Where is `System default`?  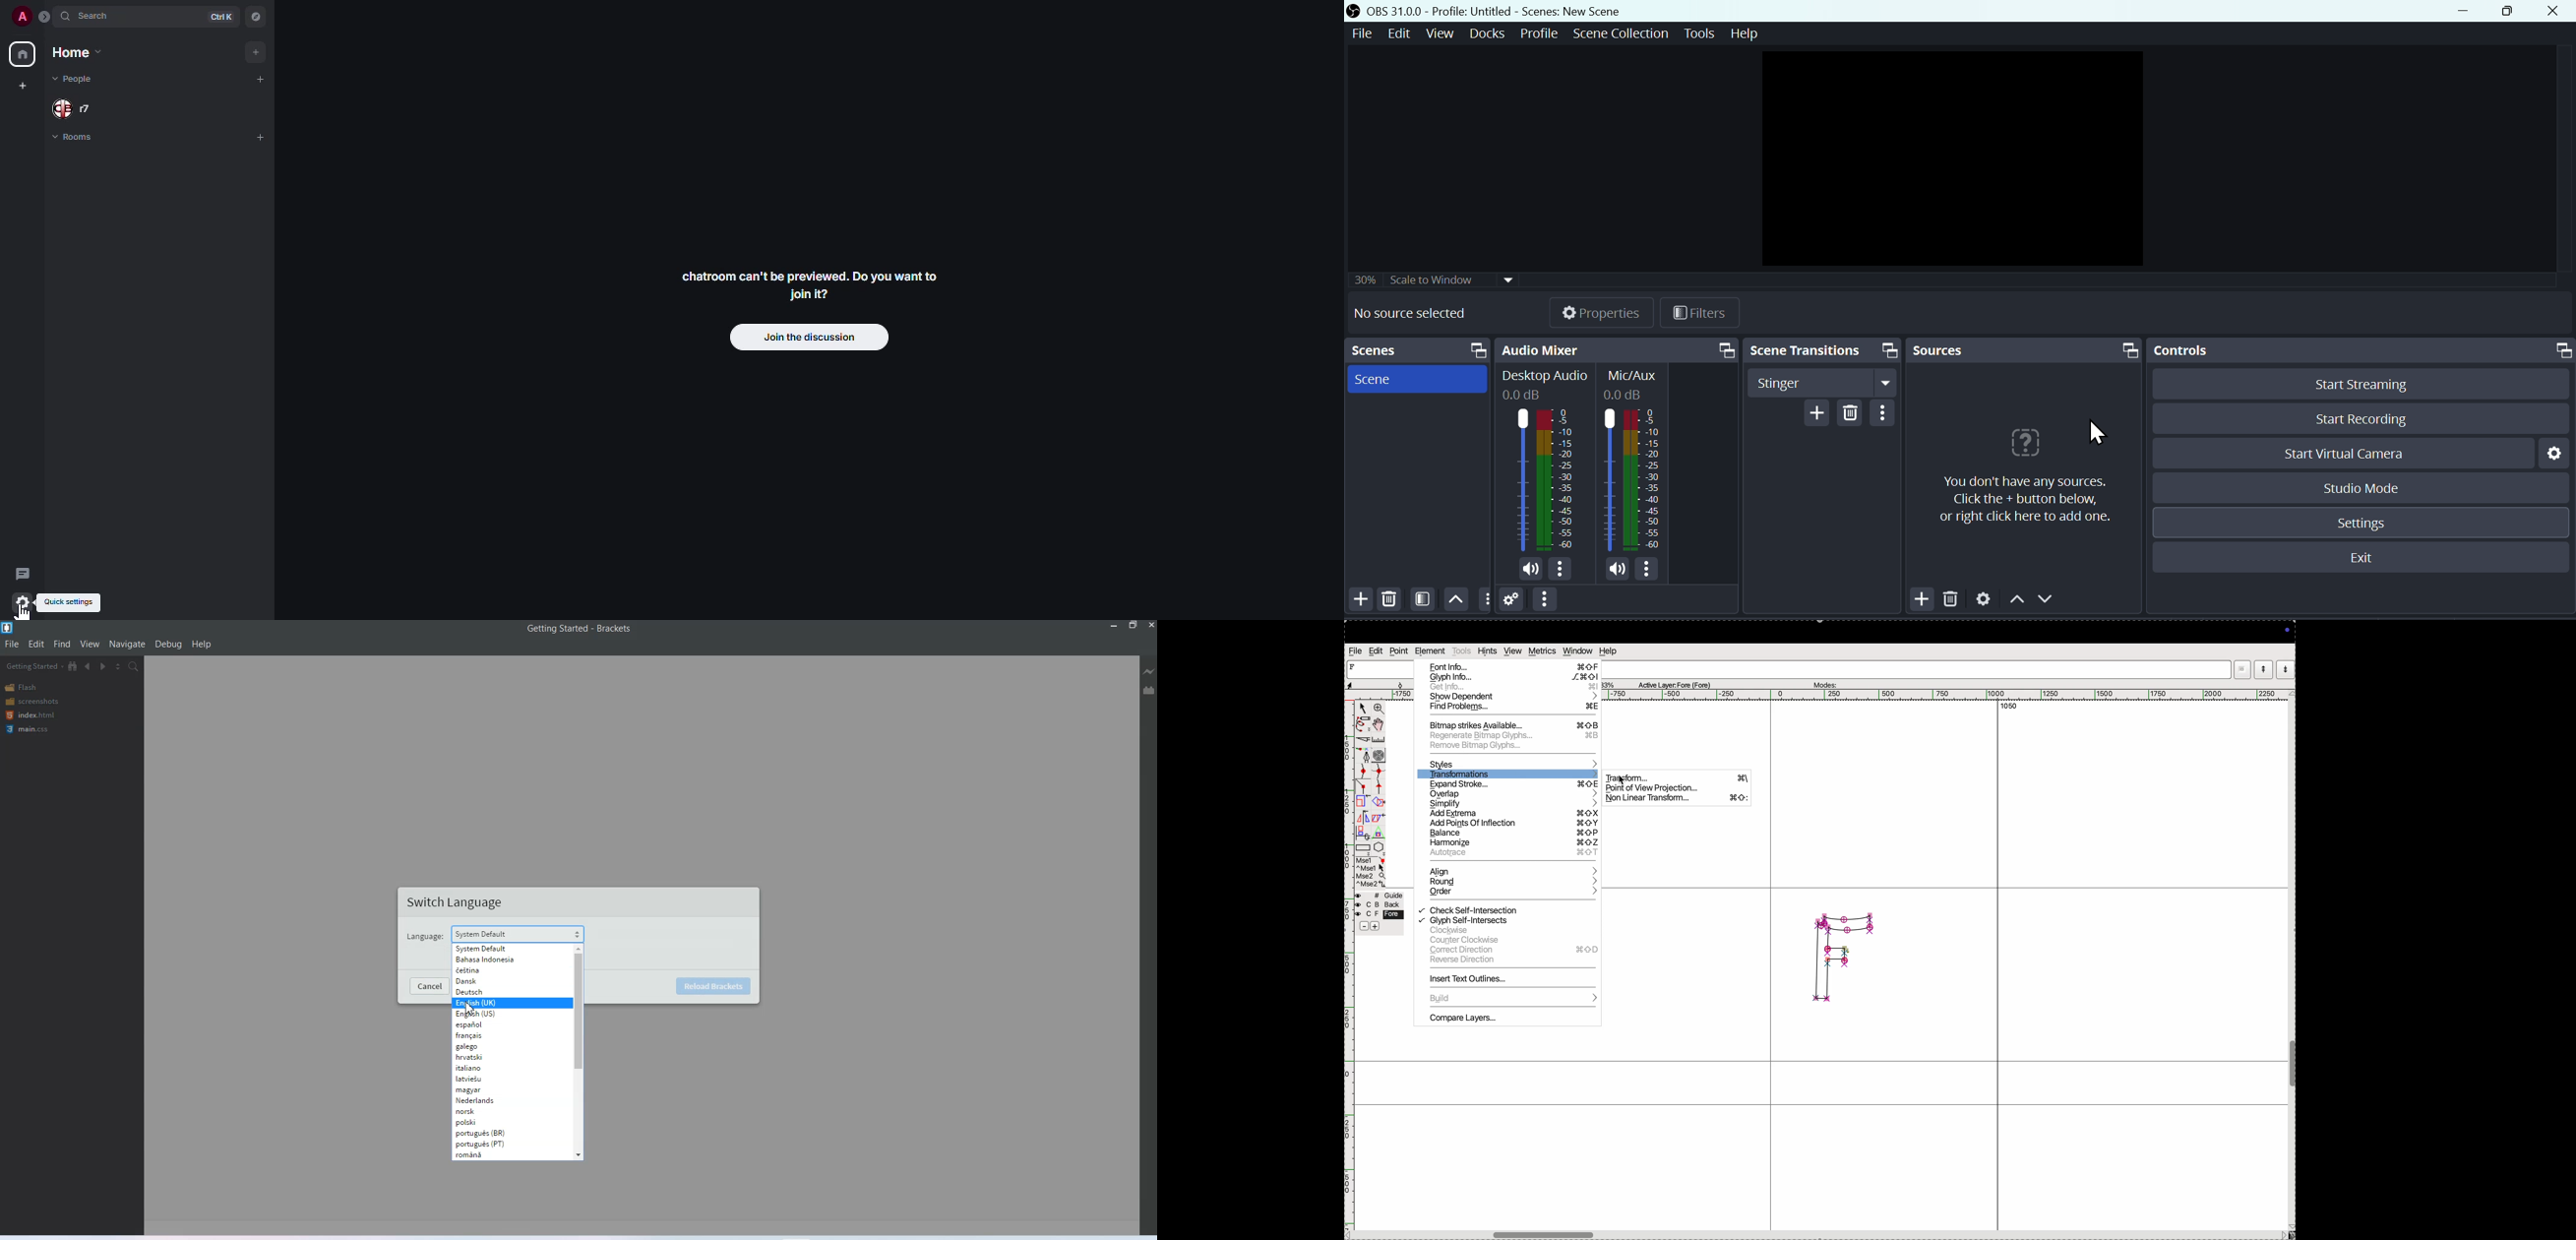 System default is located at coordinates (507, 948).